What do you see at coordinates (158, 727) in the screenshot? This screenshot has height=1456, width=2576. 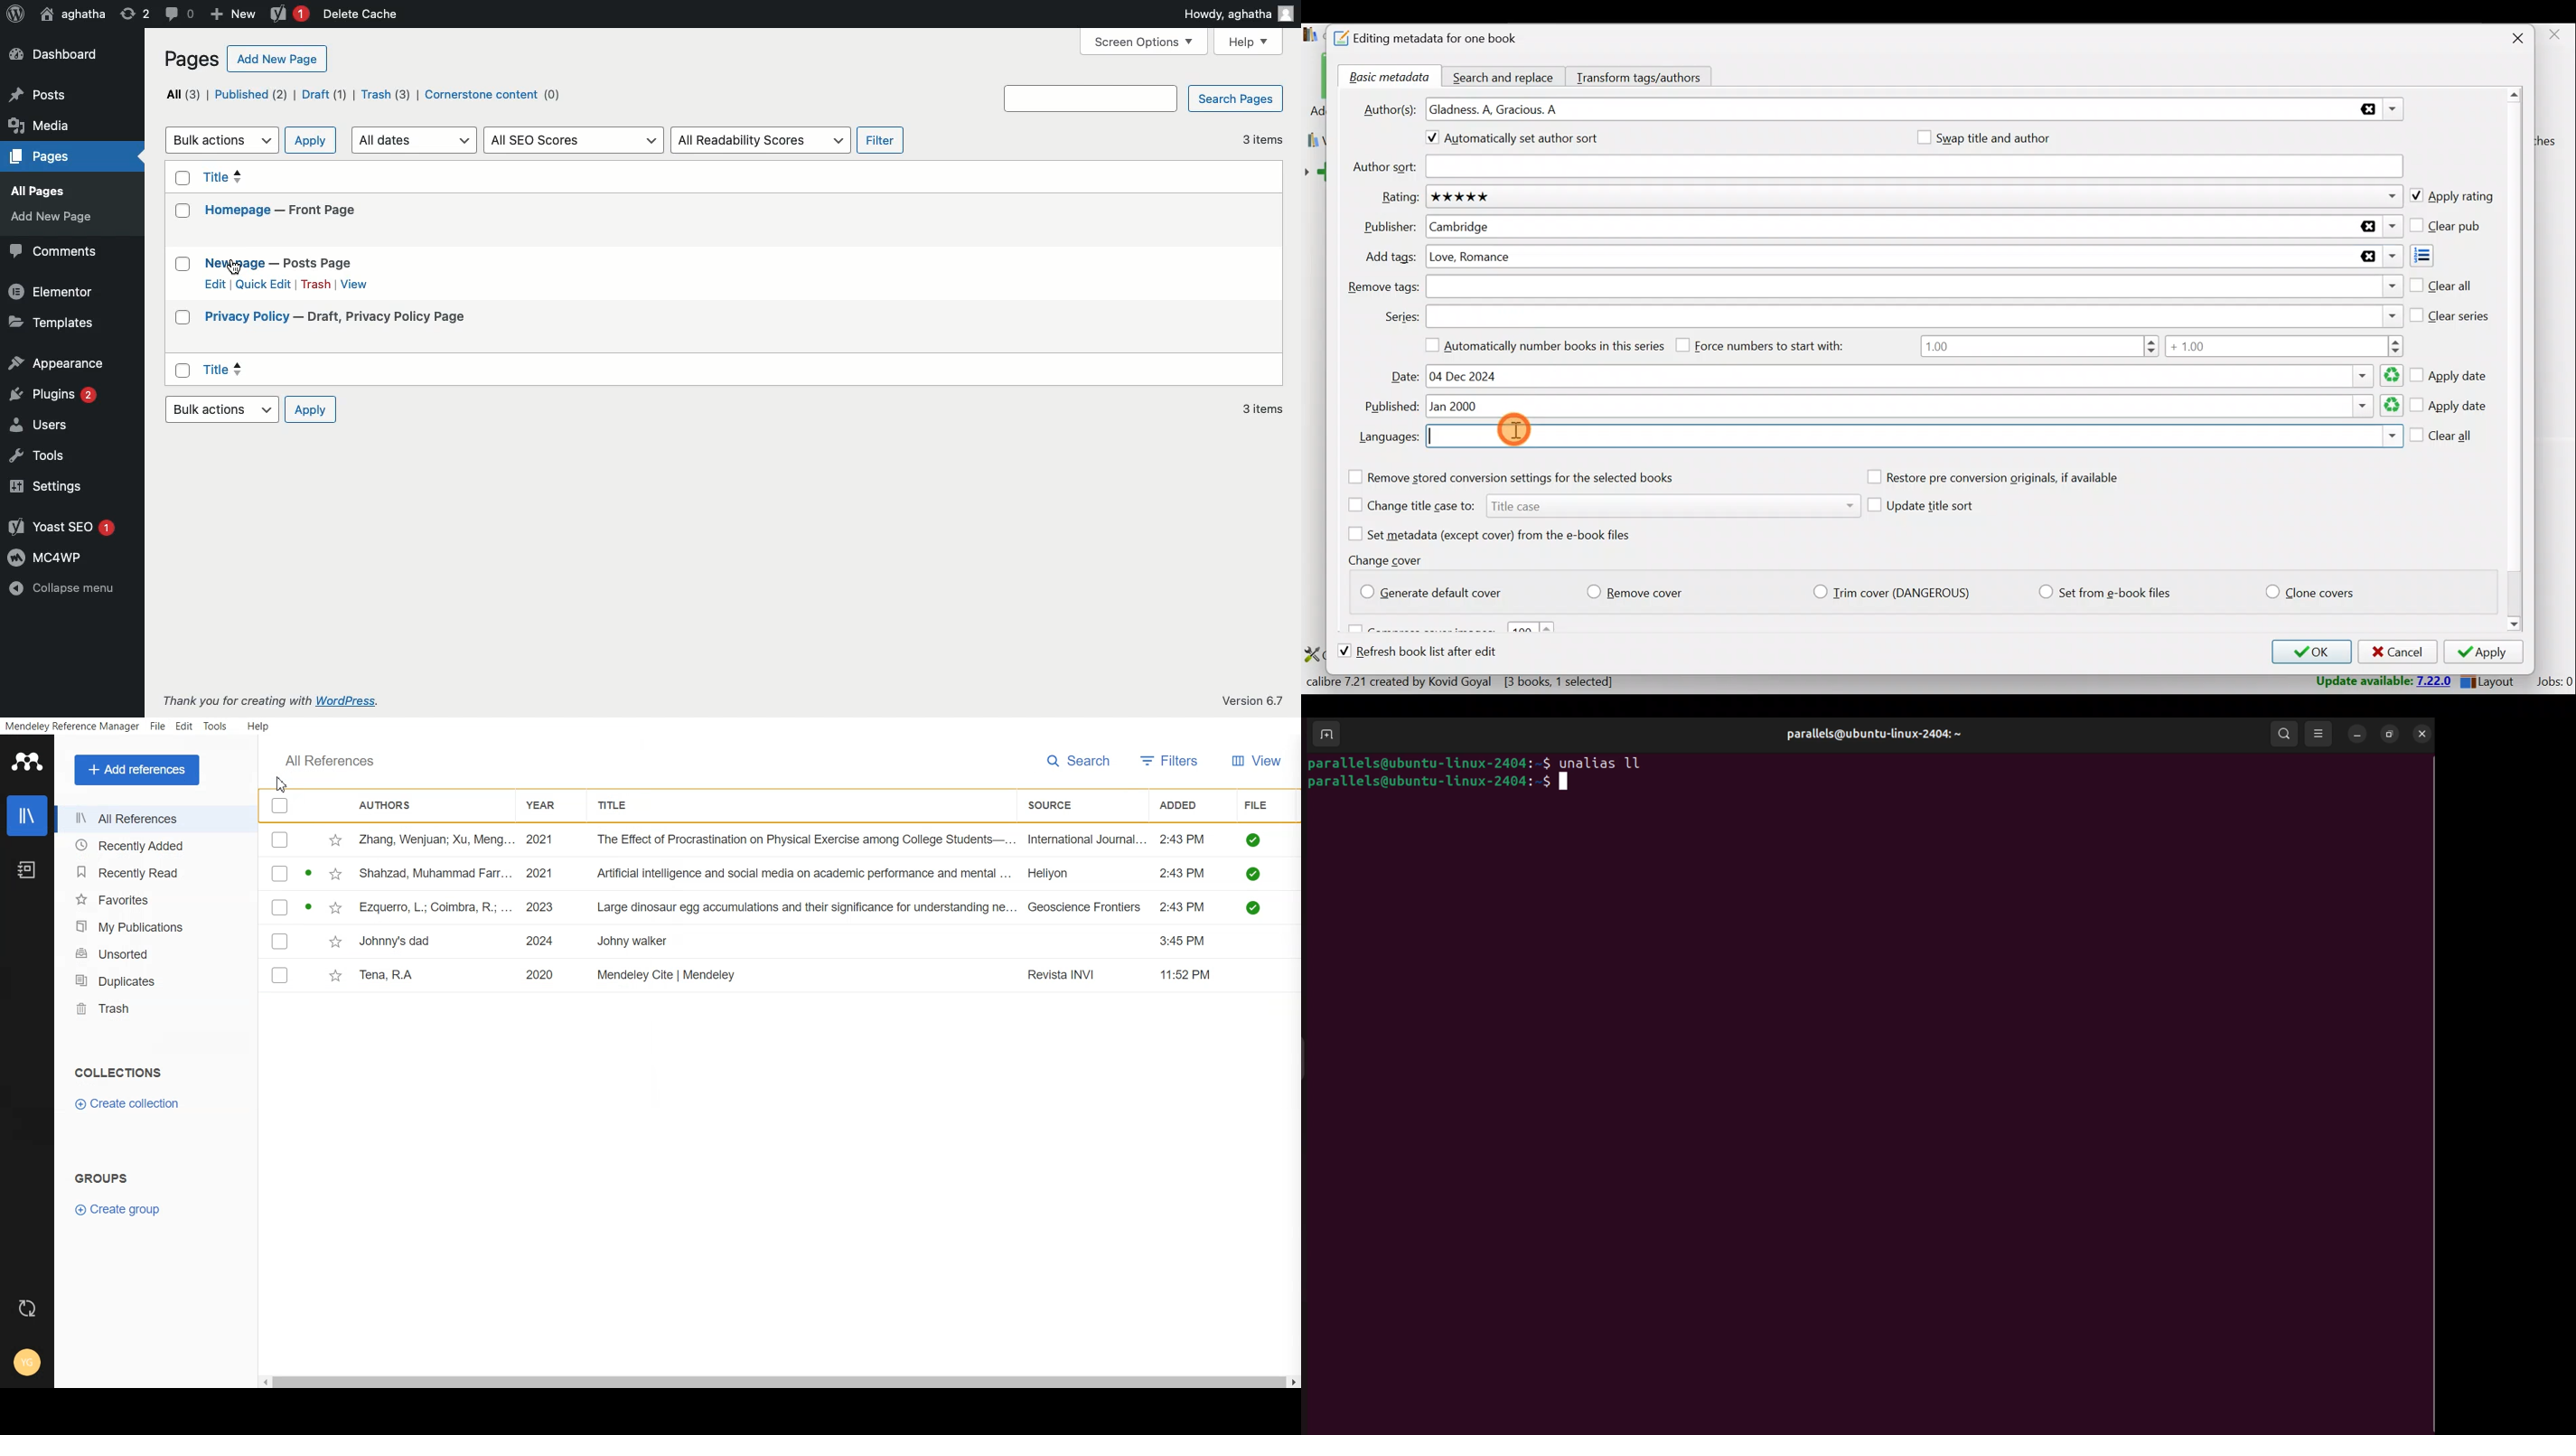 I see `File` at bounding box center [158, 727].